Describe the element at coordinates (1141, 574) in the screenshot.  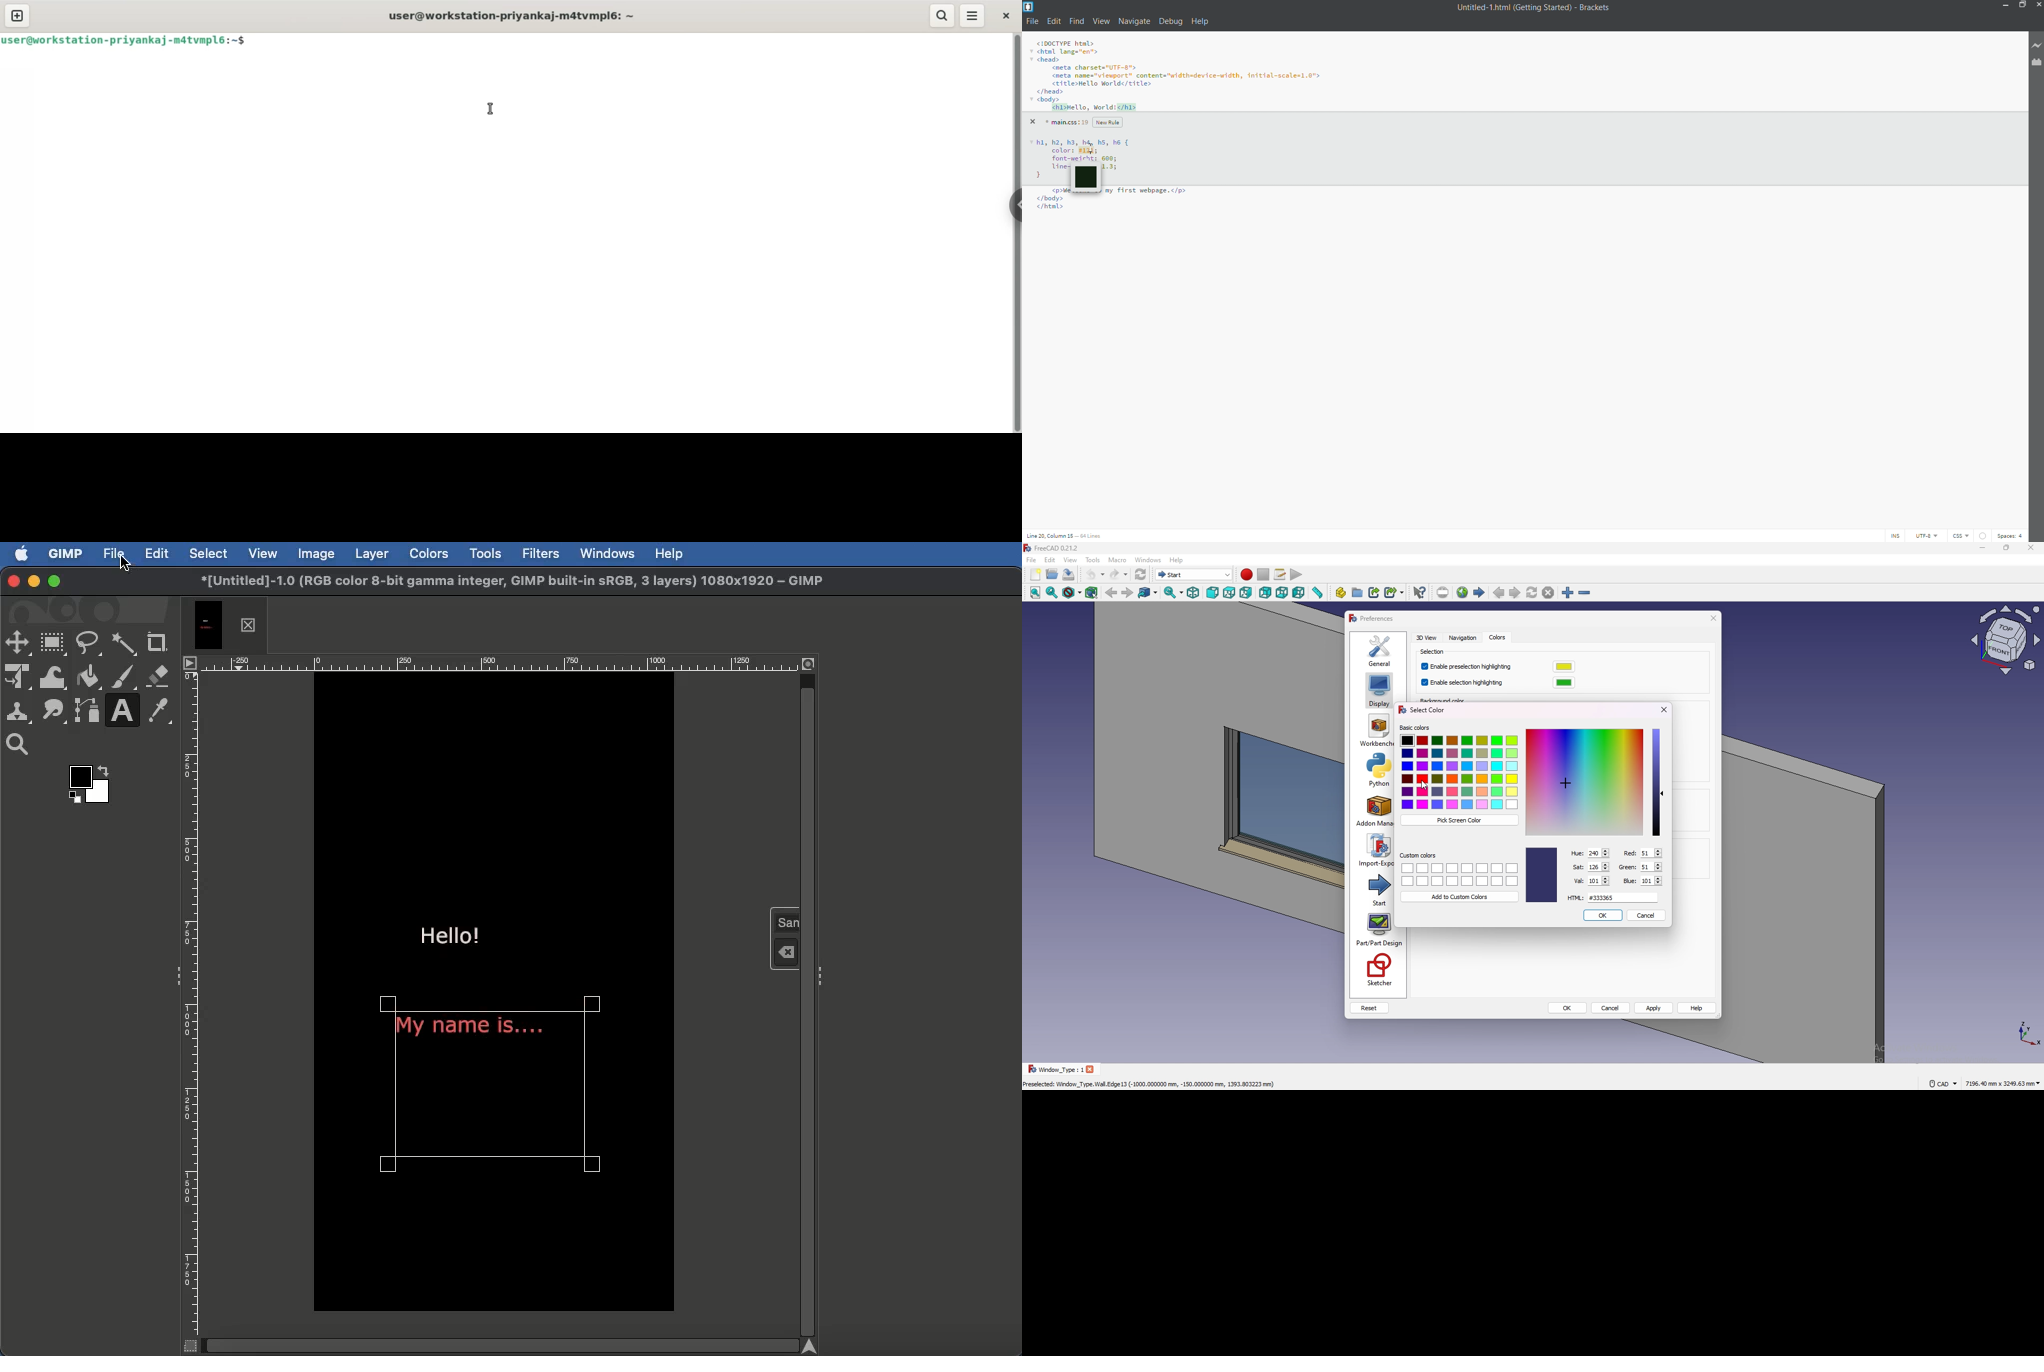
I see `refresh` at that location.